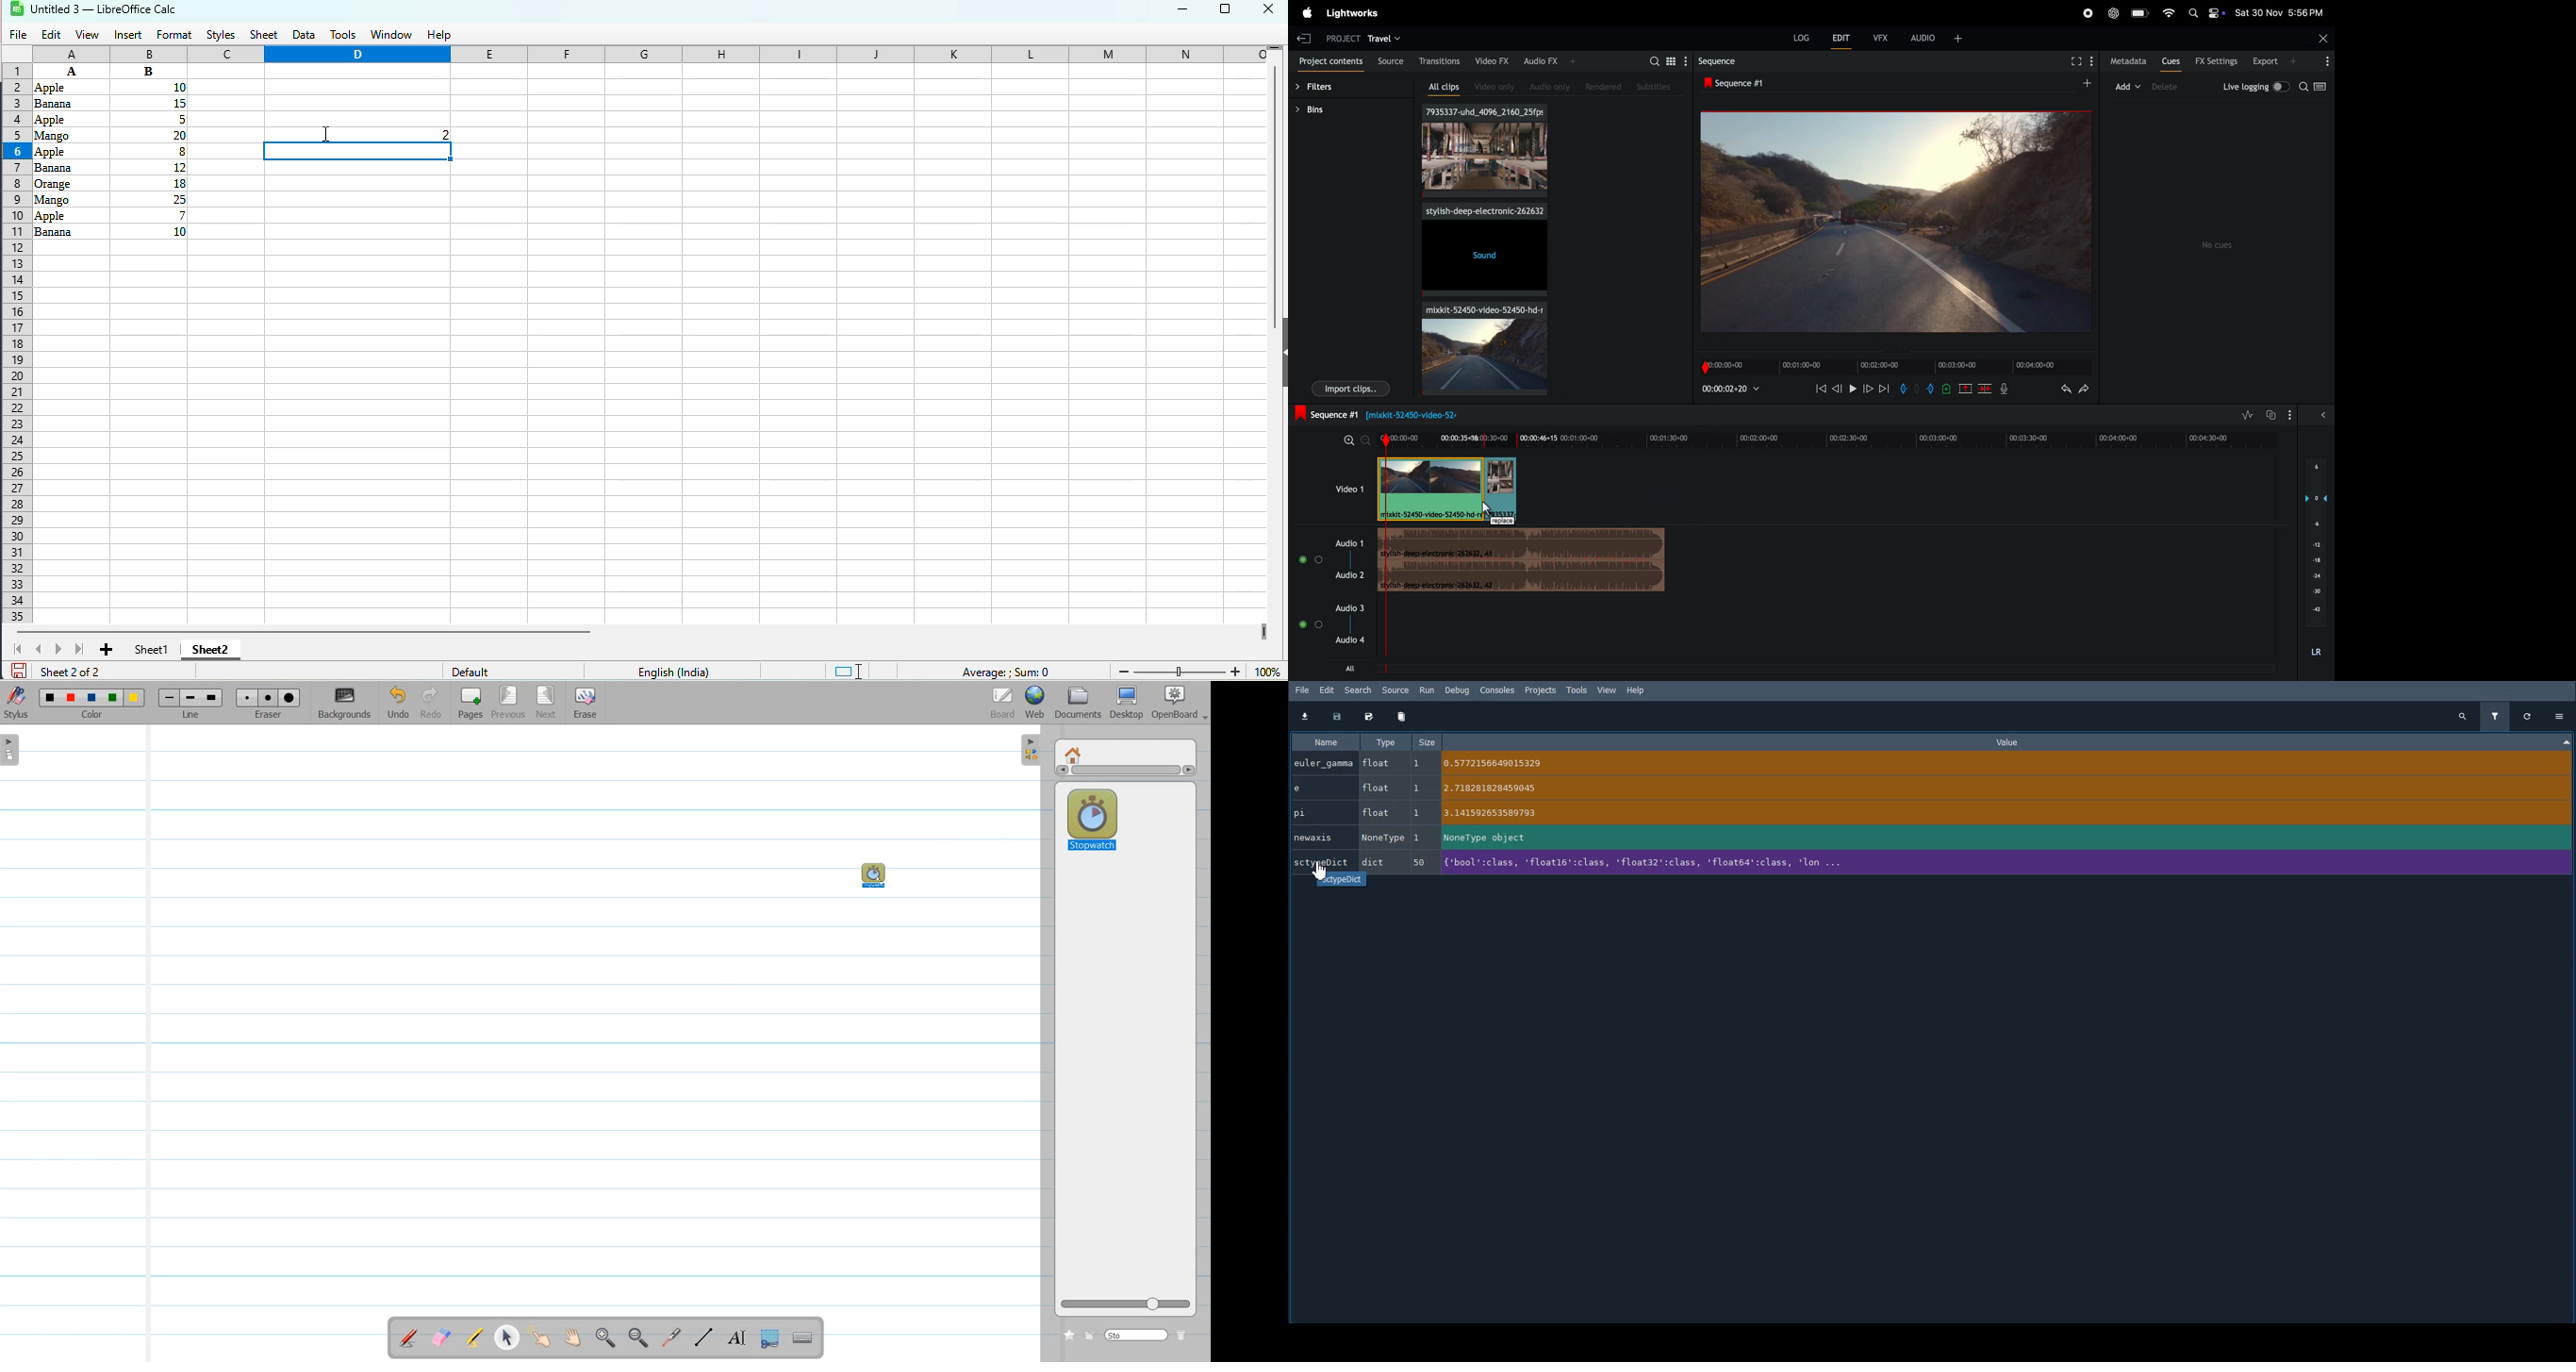 The height and width of the screenshot is (1372, 2576). Describe the element at coordinates (1478, 347) in the screenshot. I see `video clip` at that location.